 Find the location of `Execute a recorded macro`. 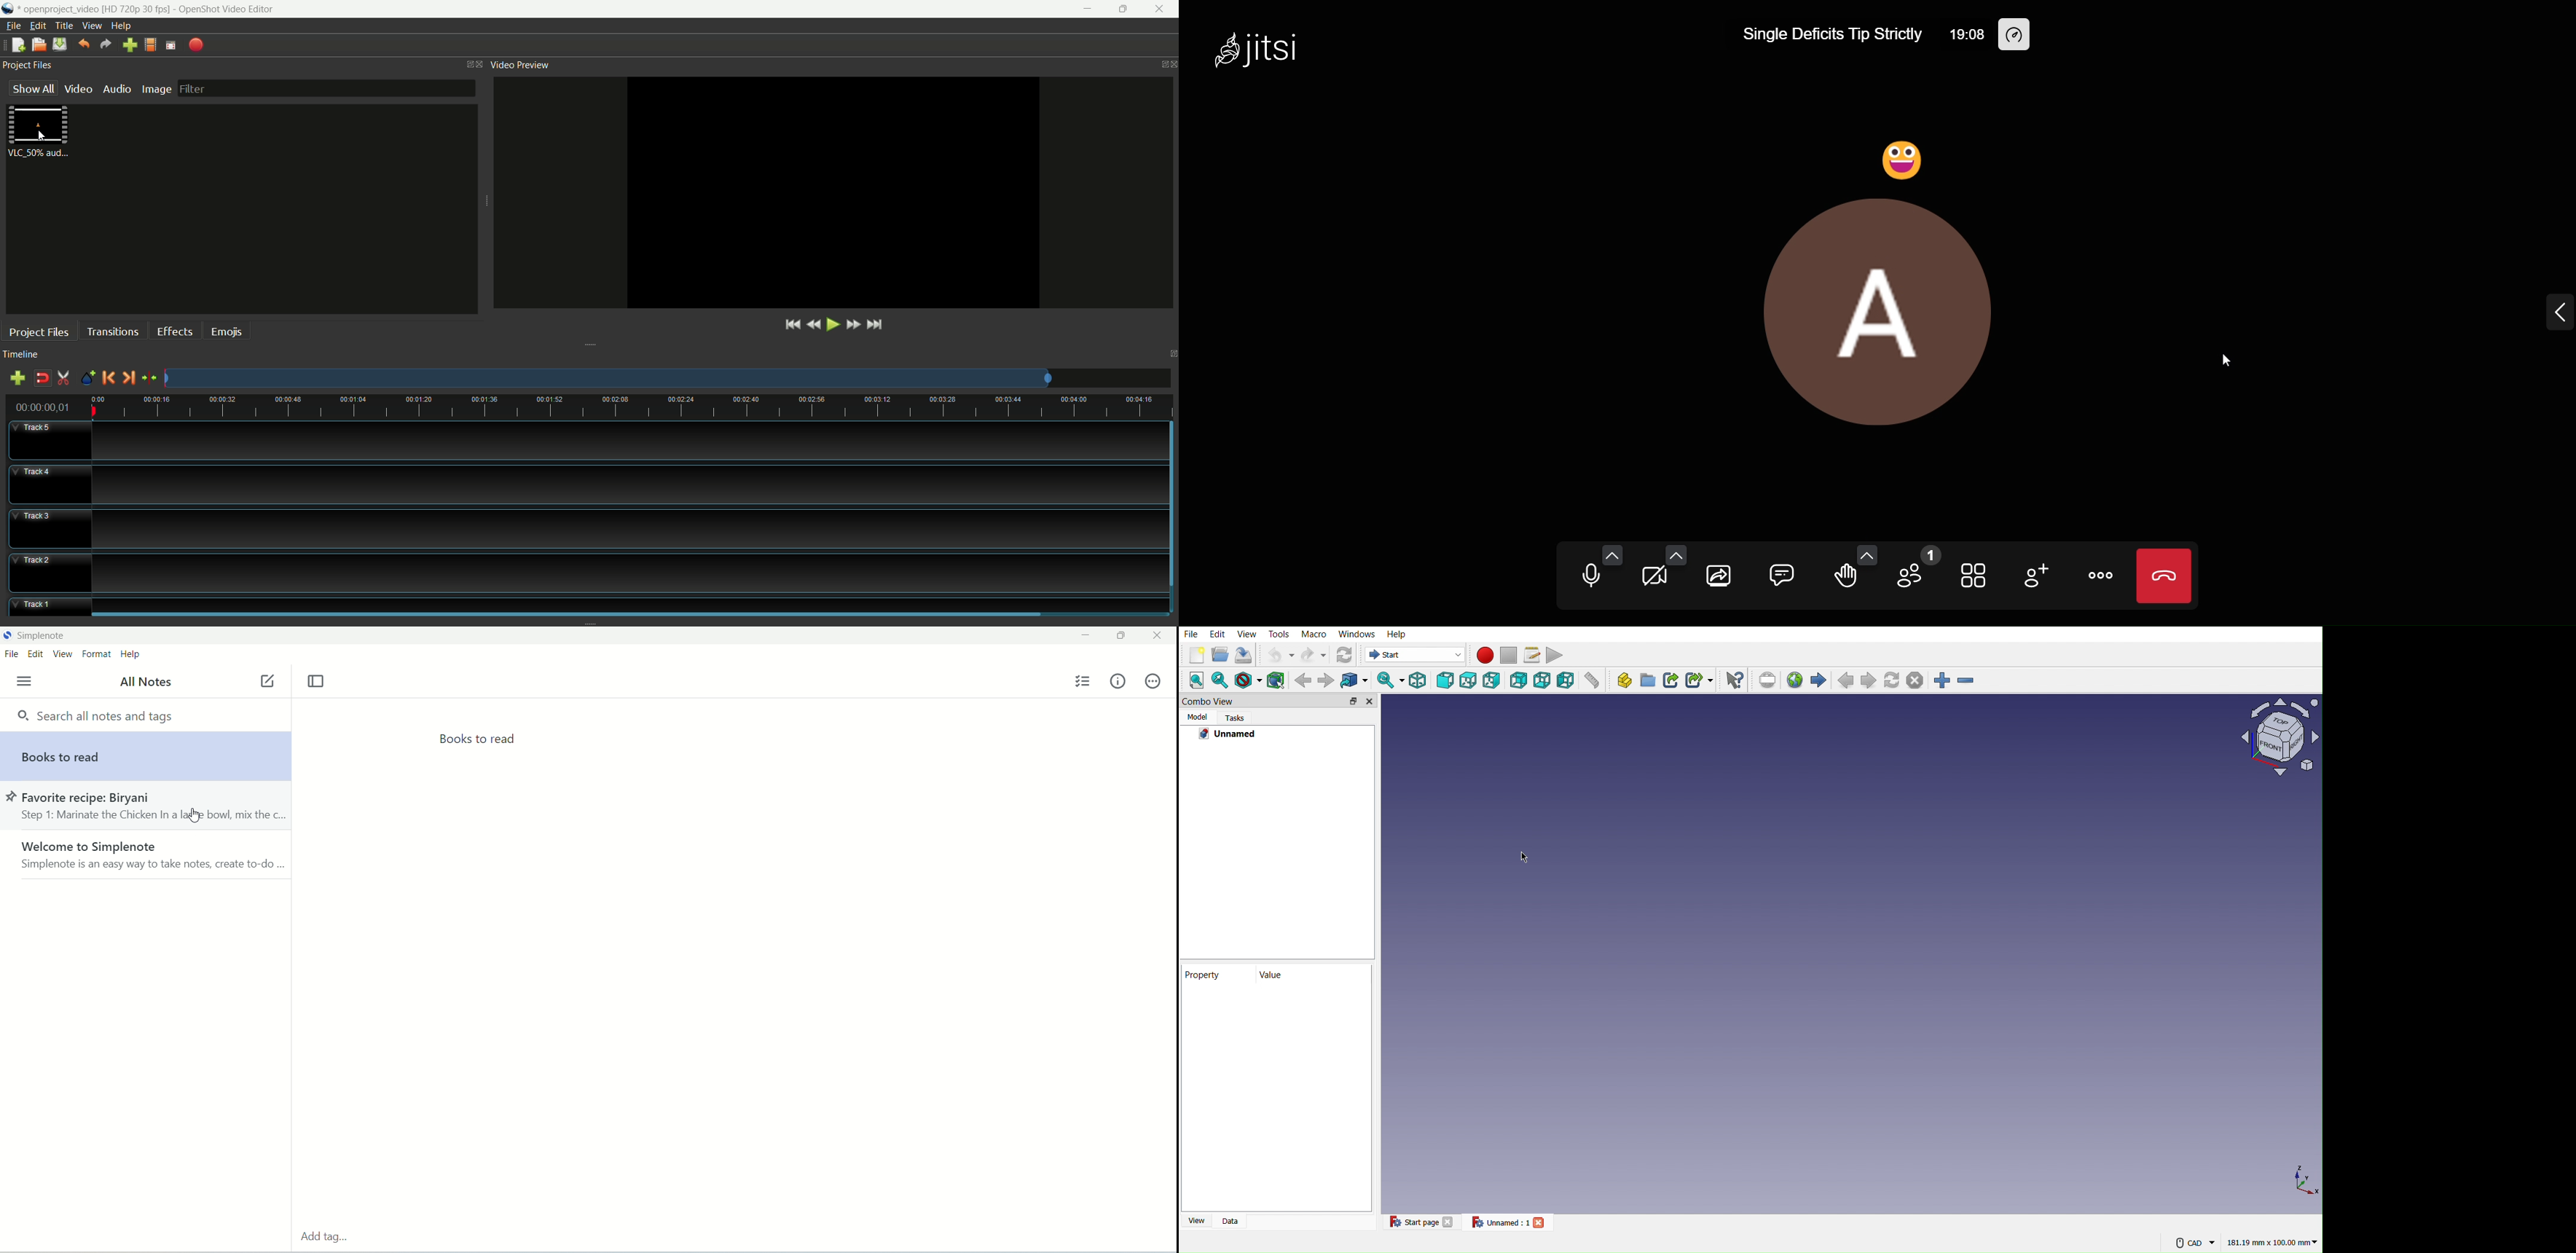

Execute a recorded macro is located at coordinates (1532, 654).